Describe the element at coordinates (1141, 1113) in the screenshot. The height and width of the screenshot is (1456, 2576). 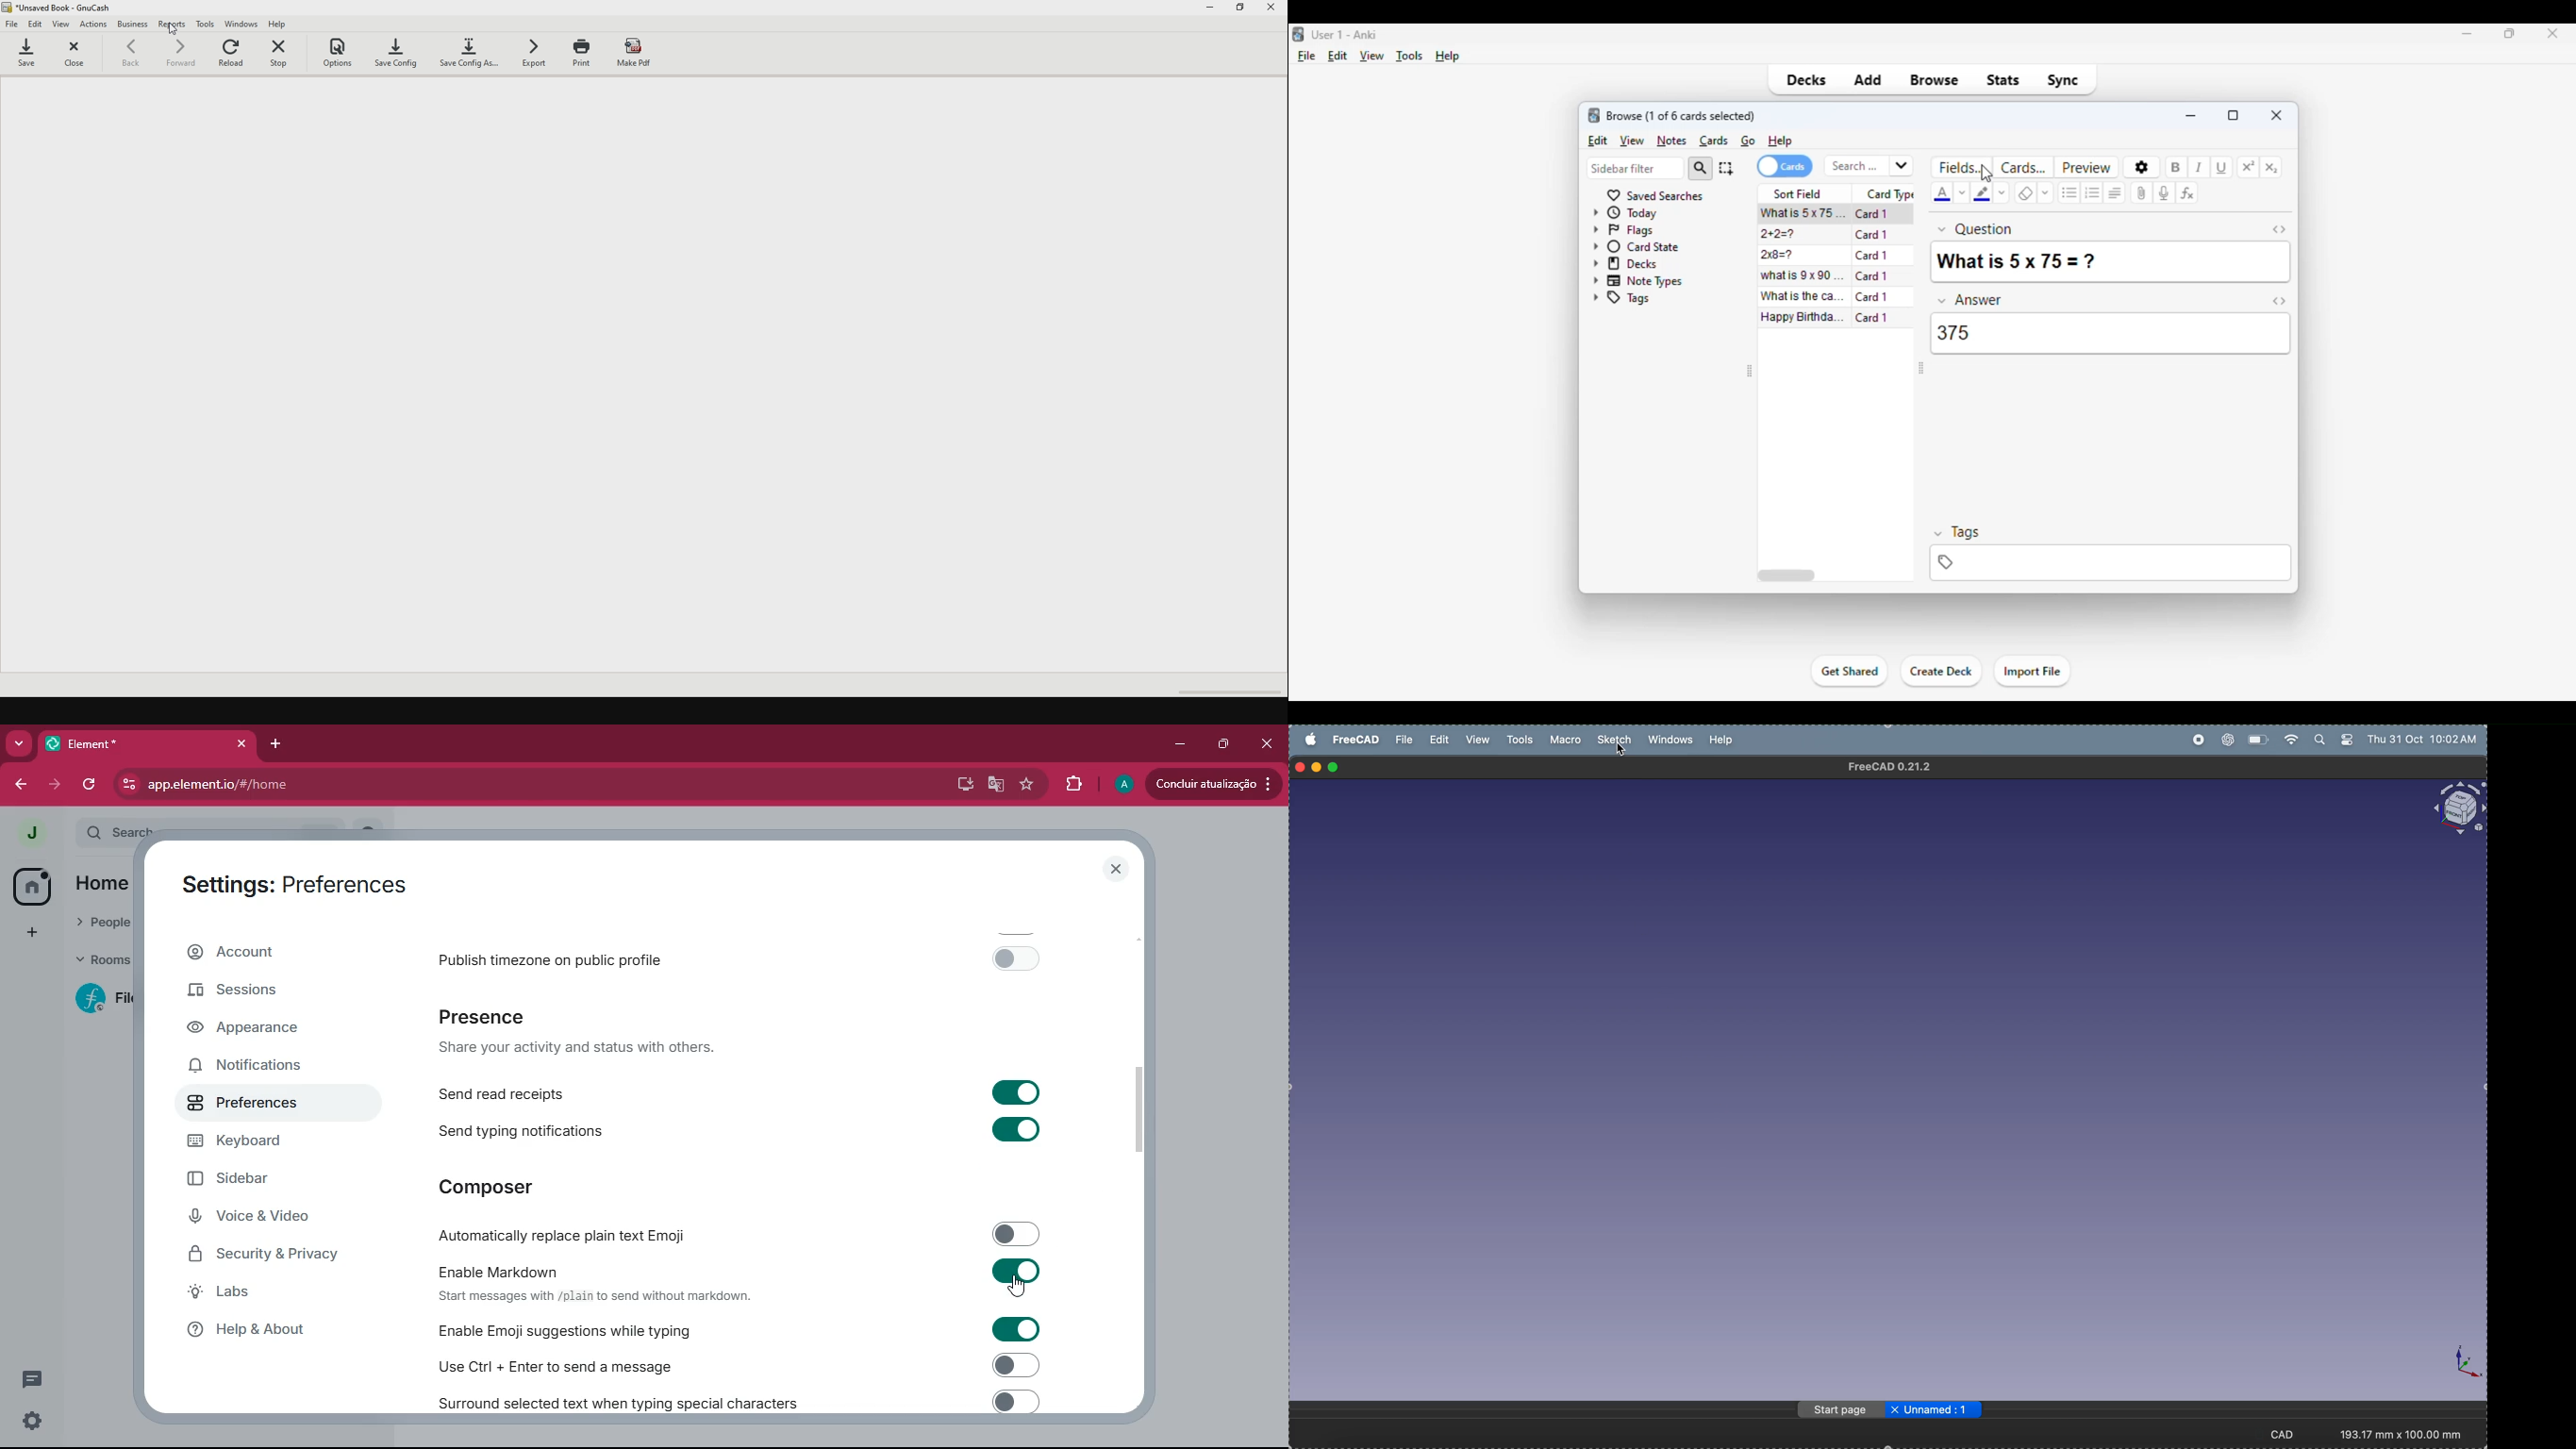
I see `scroll bar` at that location.